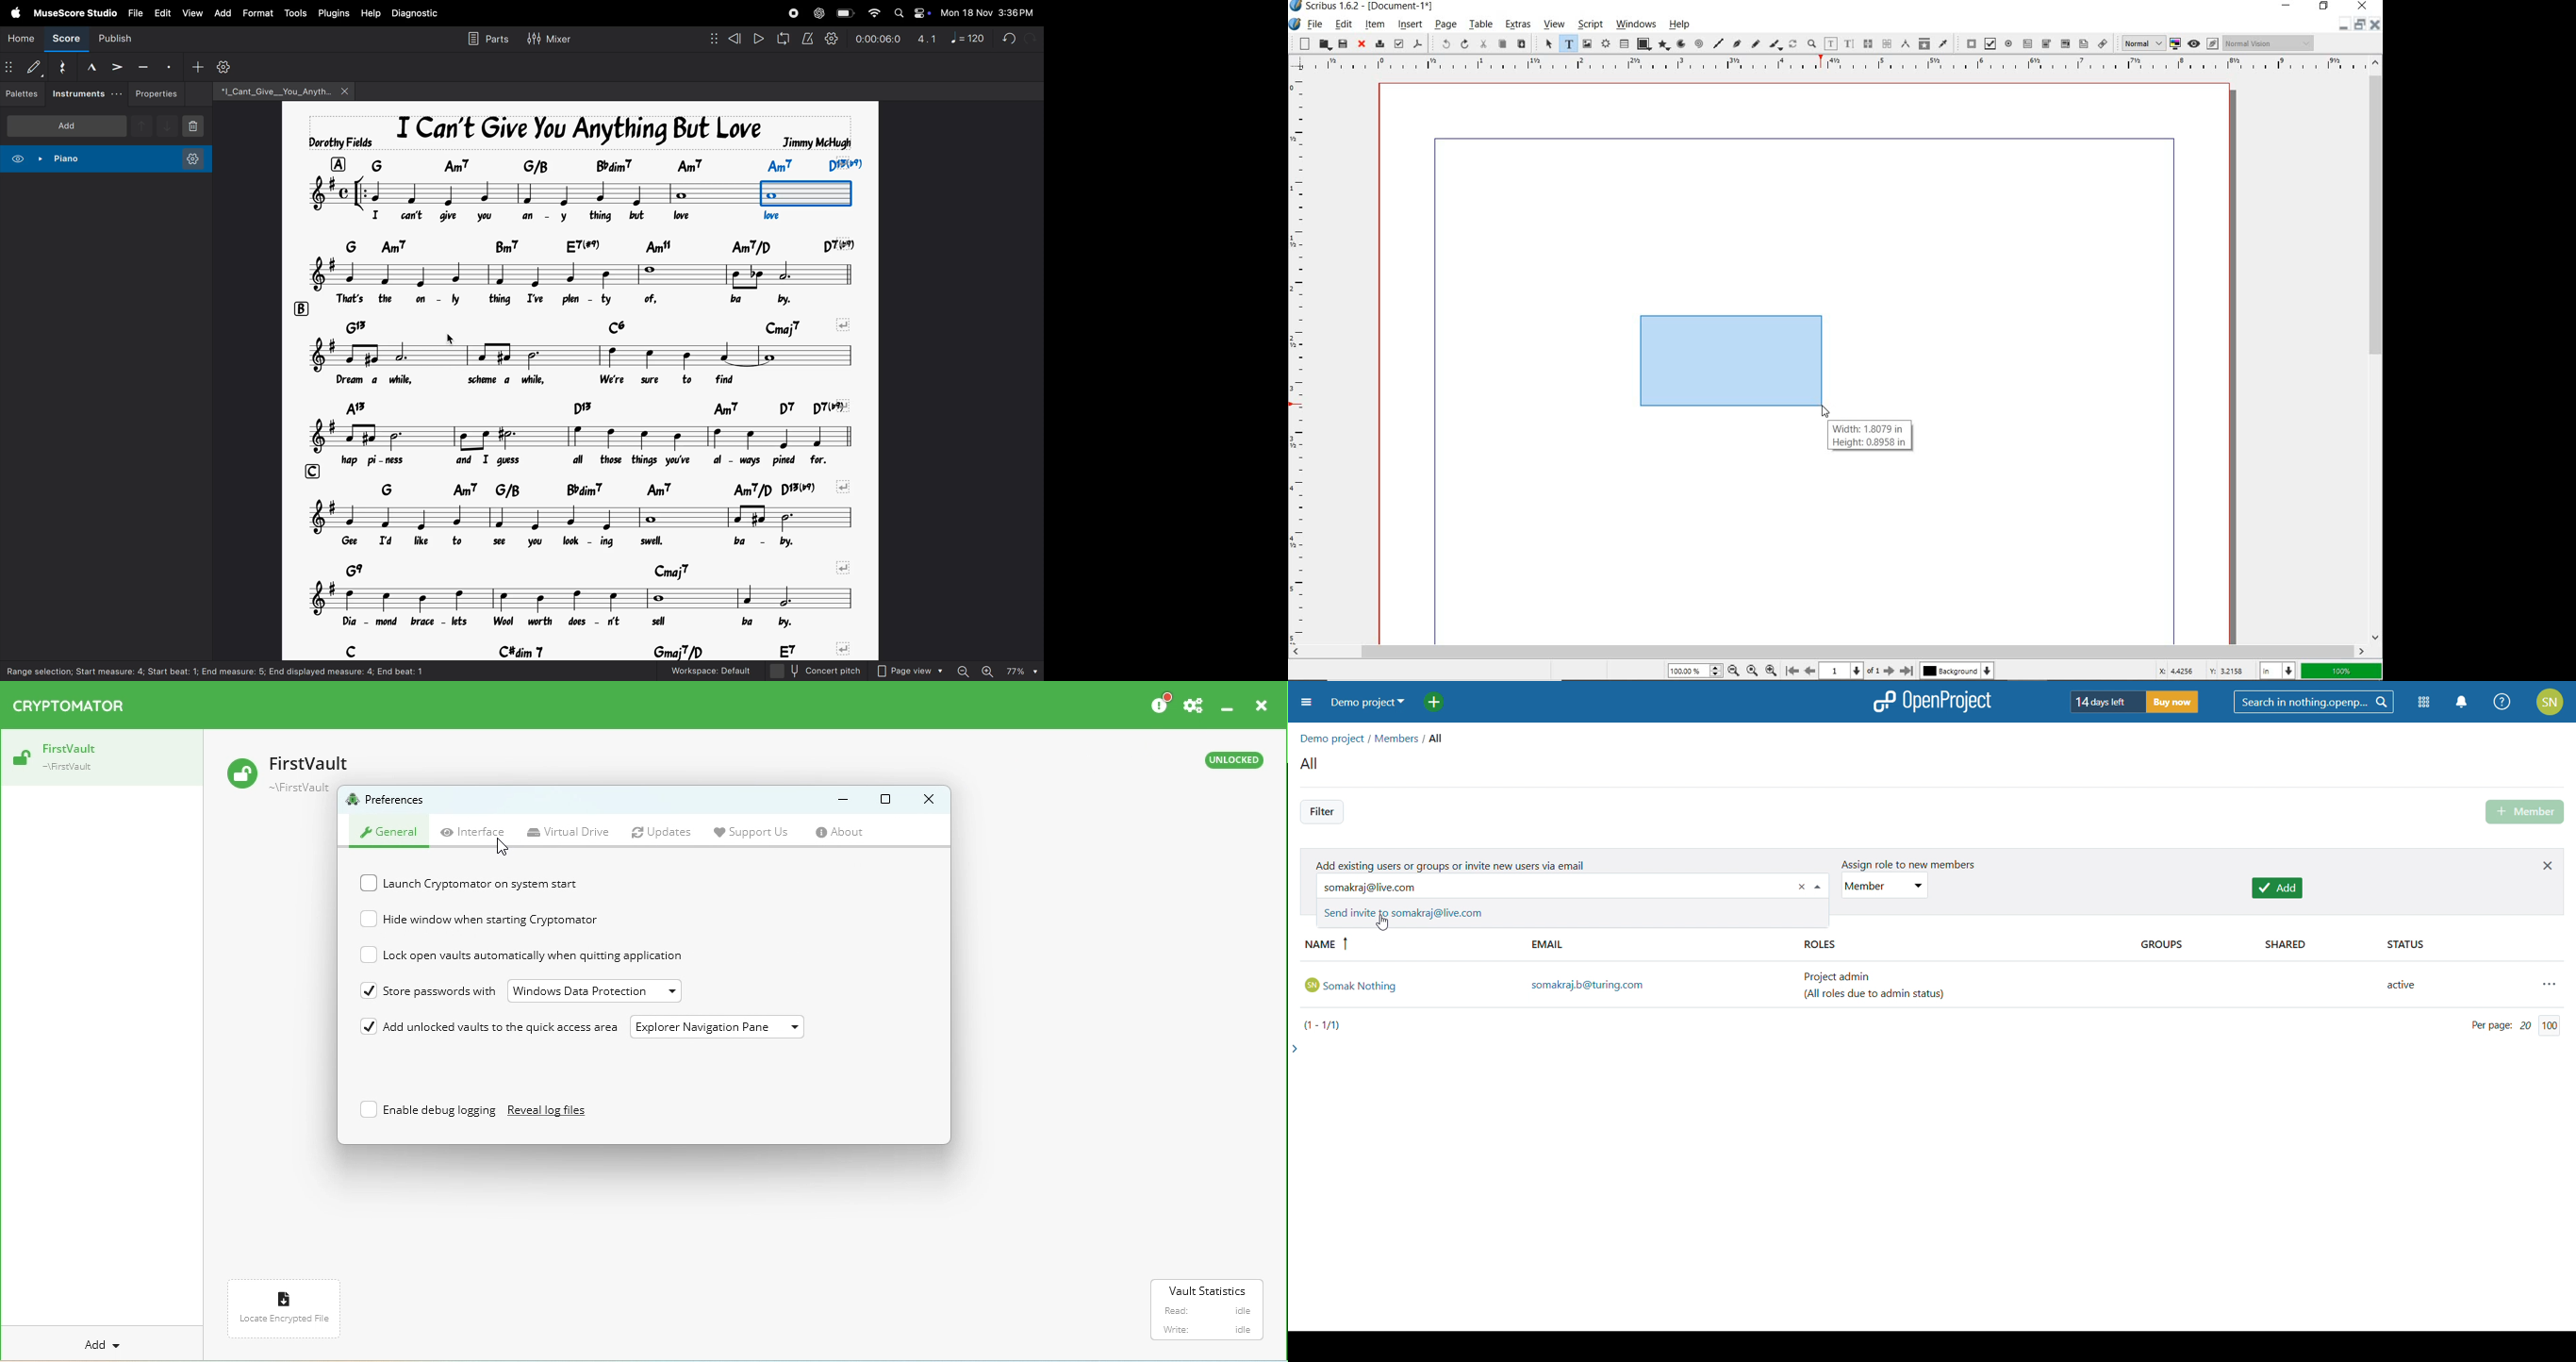 This screenshot has width=2576, height=1372. I want to click on Hide window when starting cryptomator, so click(485, 921).